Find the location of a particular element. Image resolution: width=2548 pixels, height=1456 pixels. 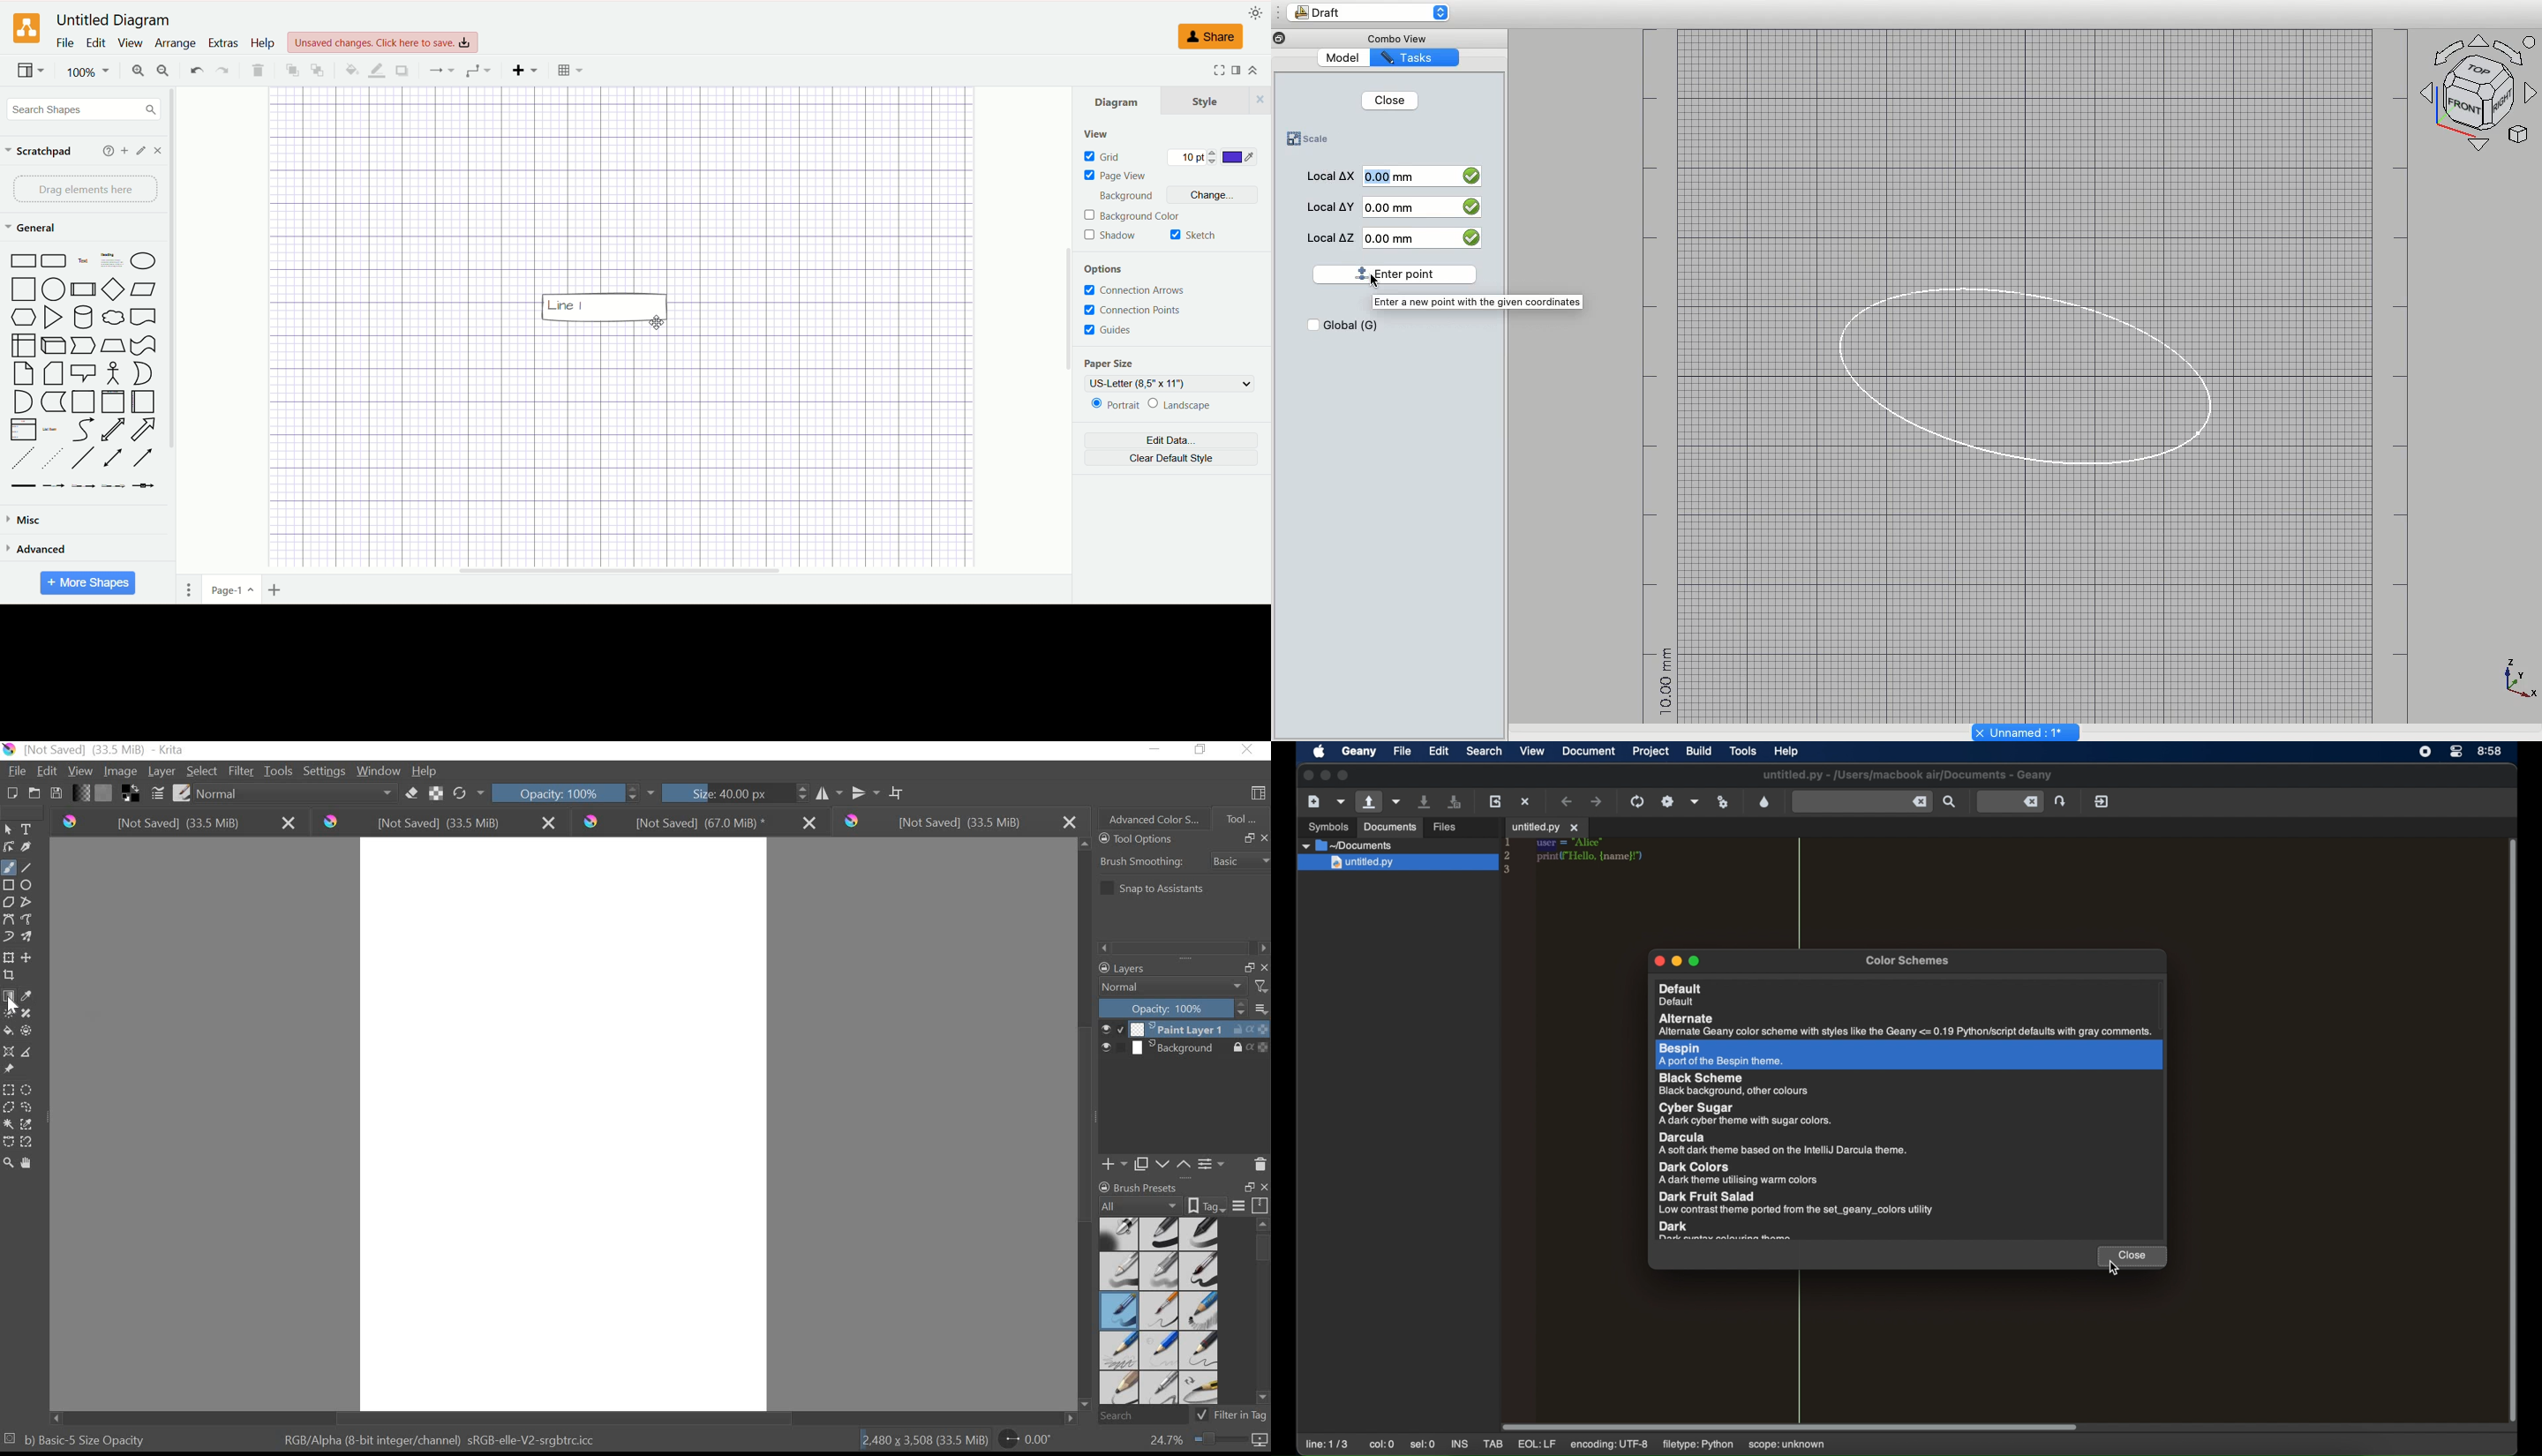

shadow is located at coordinates (402, 70).